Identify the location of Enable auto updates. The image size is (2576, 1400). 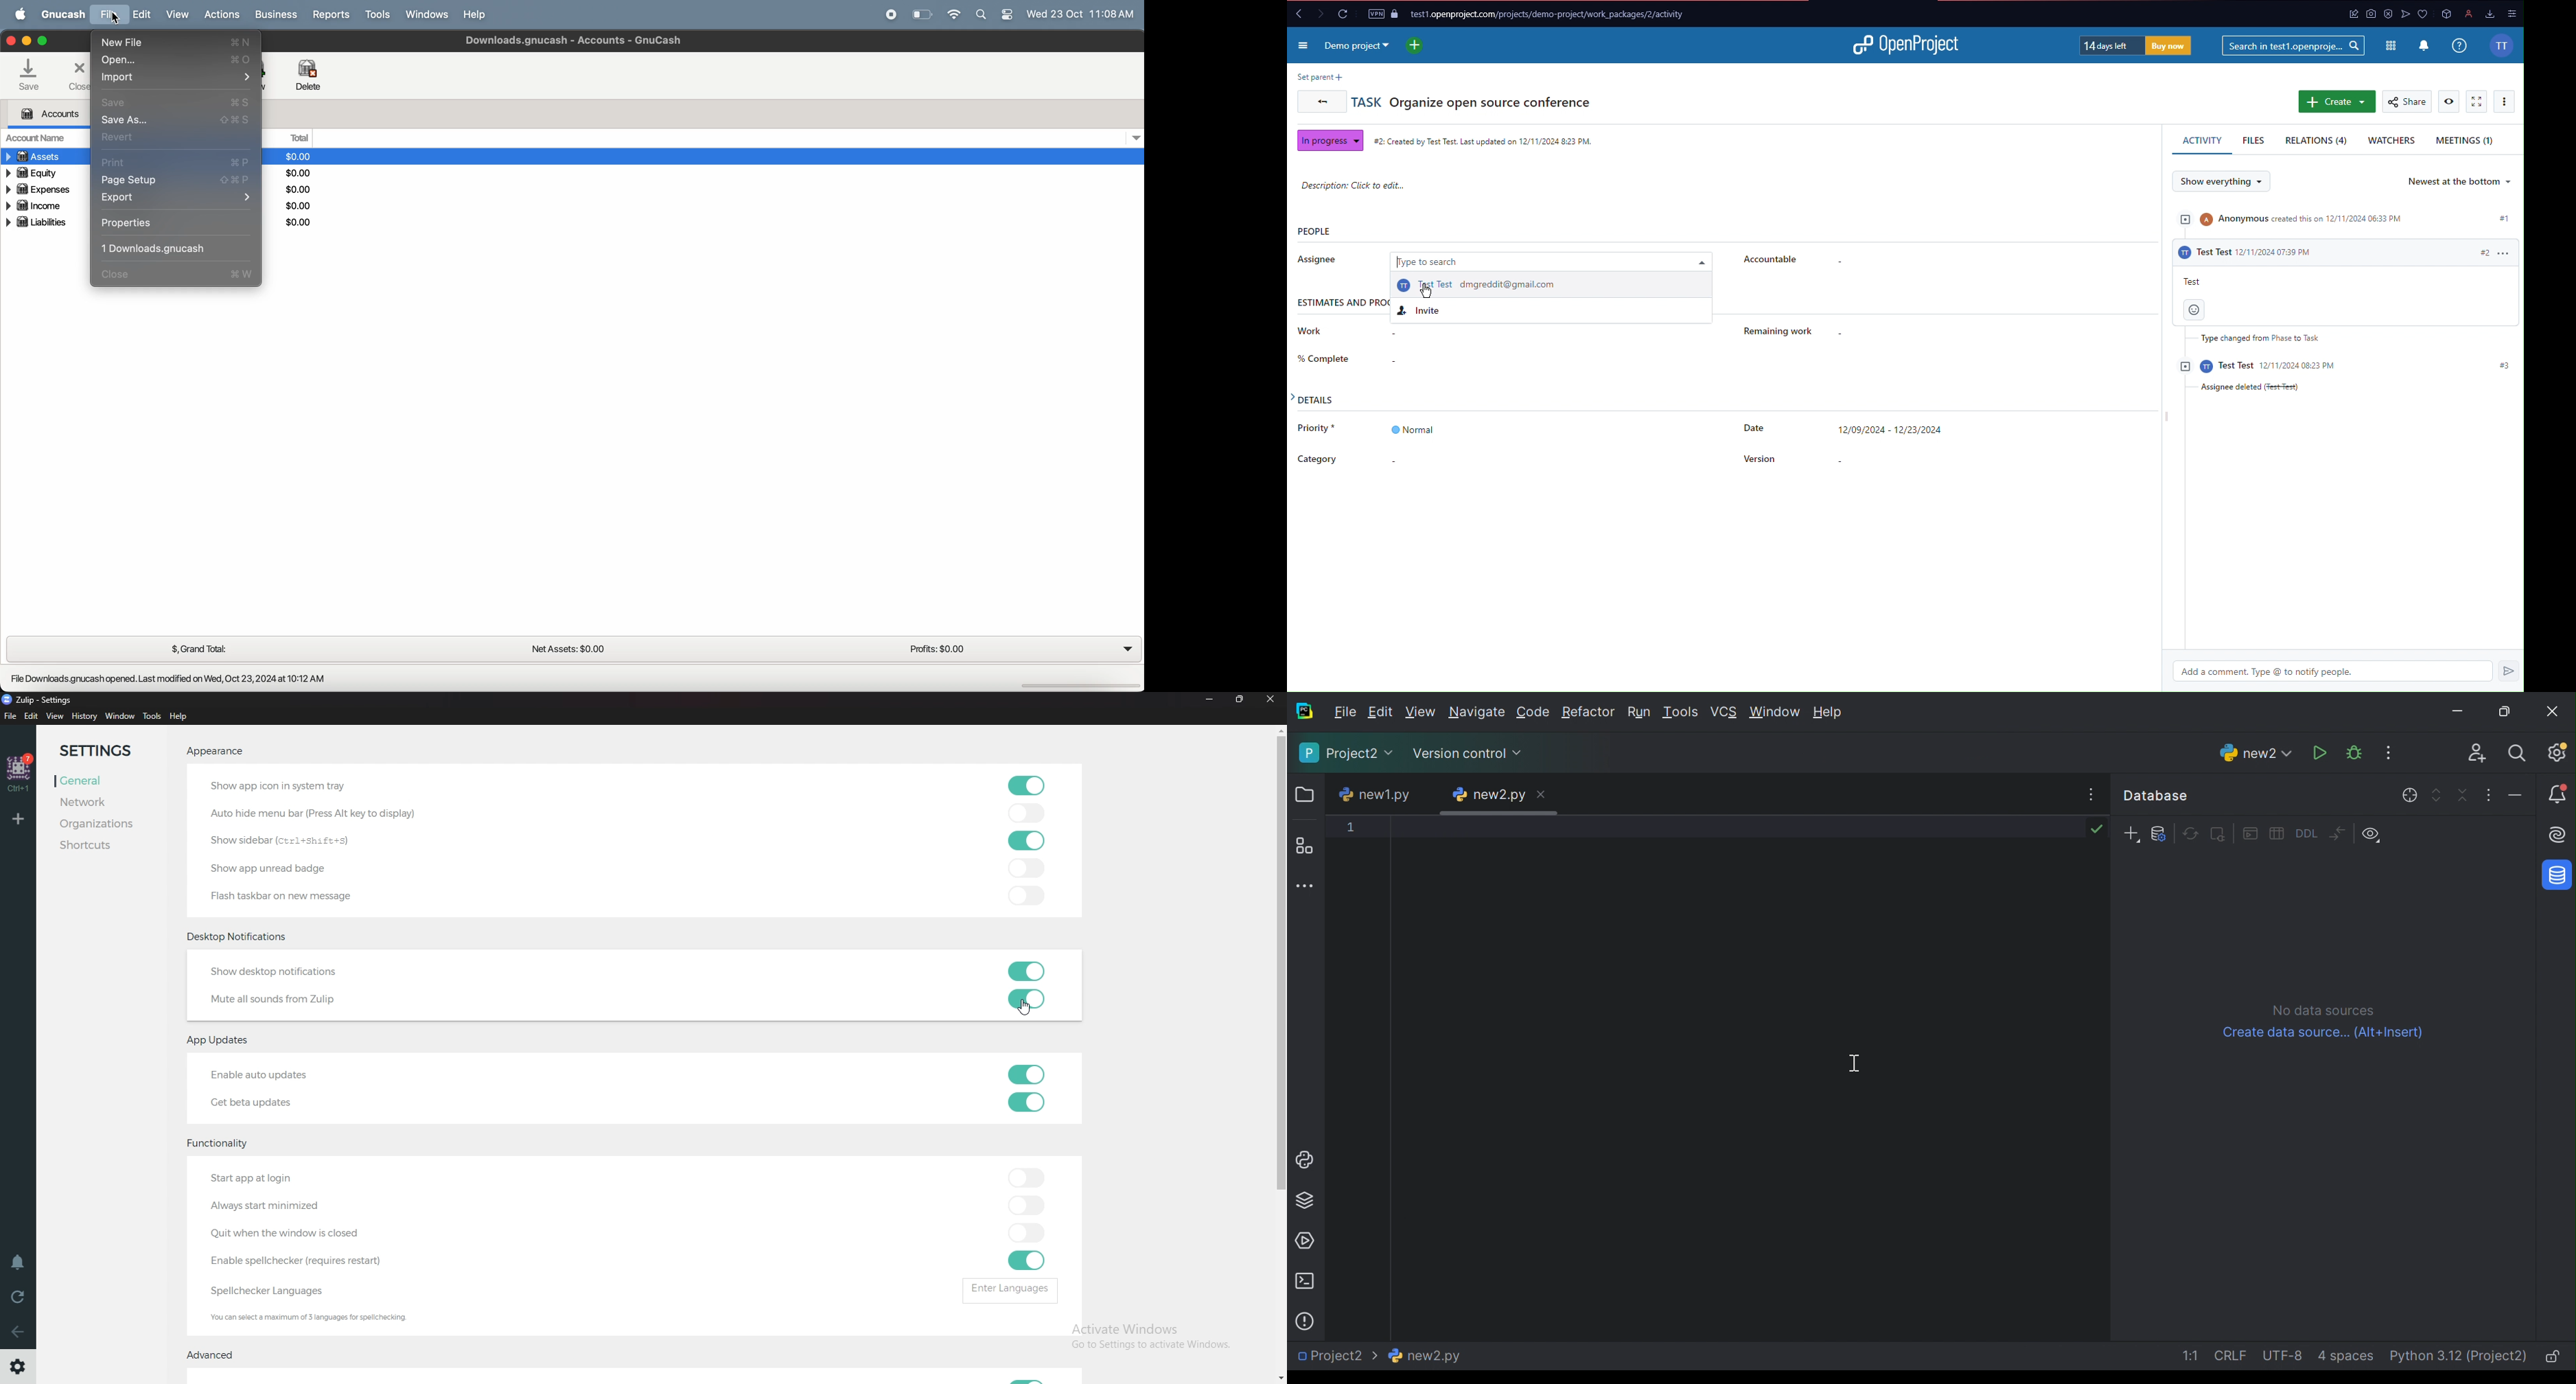
(274, 1074).